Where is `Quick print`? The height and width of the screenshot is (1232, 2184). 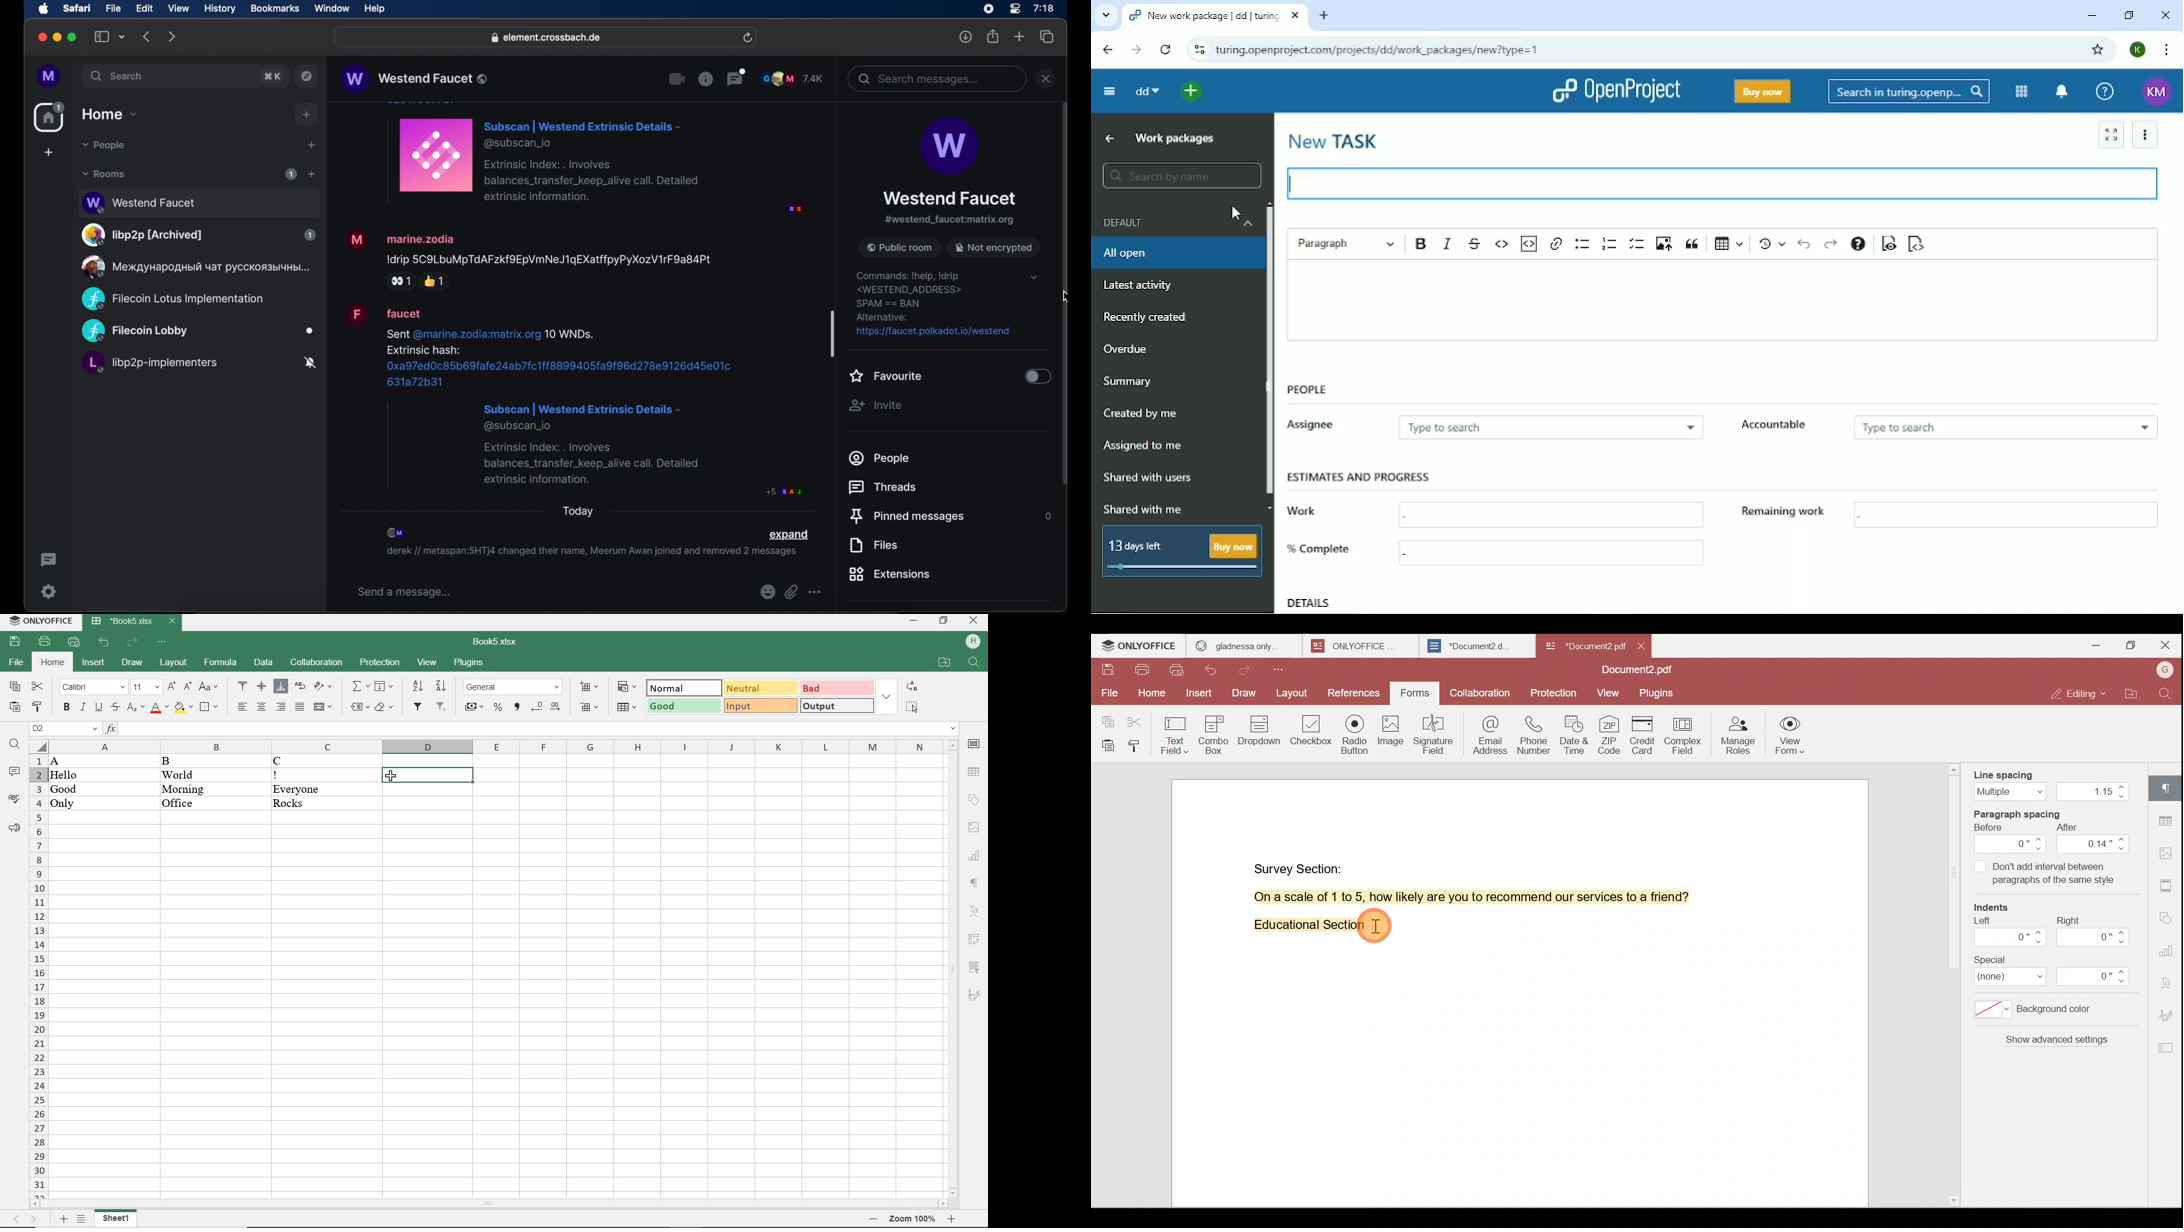 Quick print is located at coordinates (1178, 671).